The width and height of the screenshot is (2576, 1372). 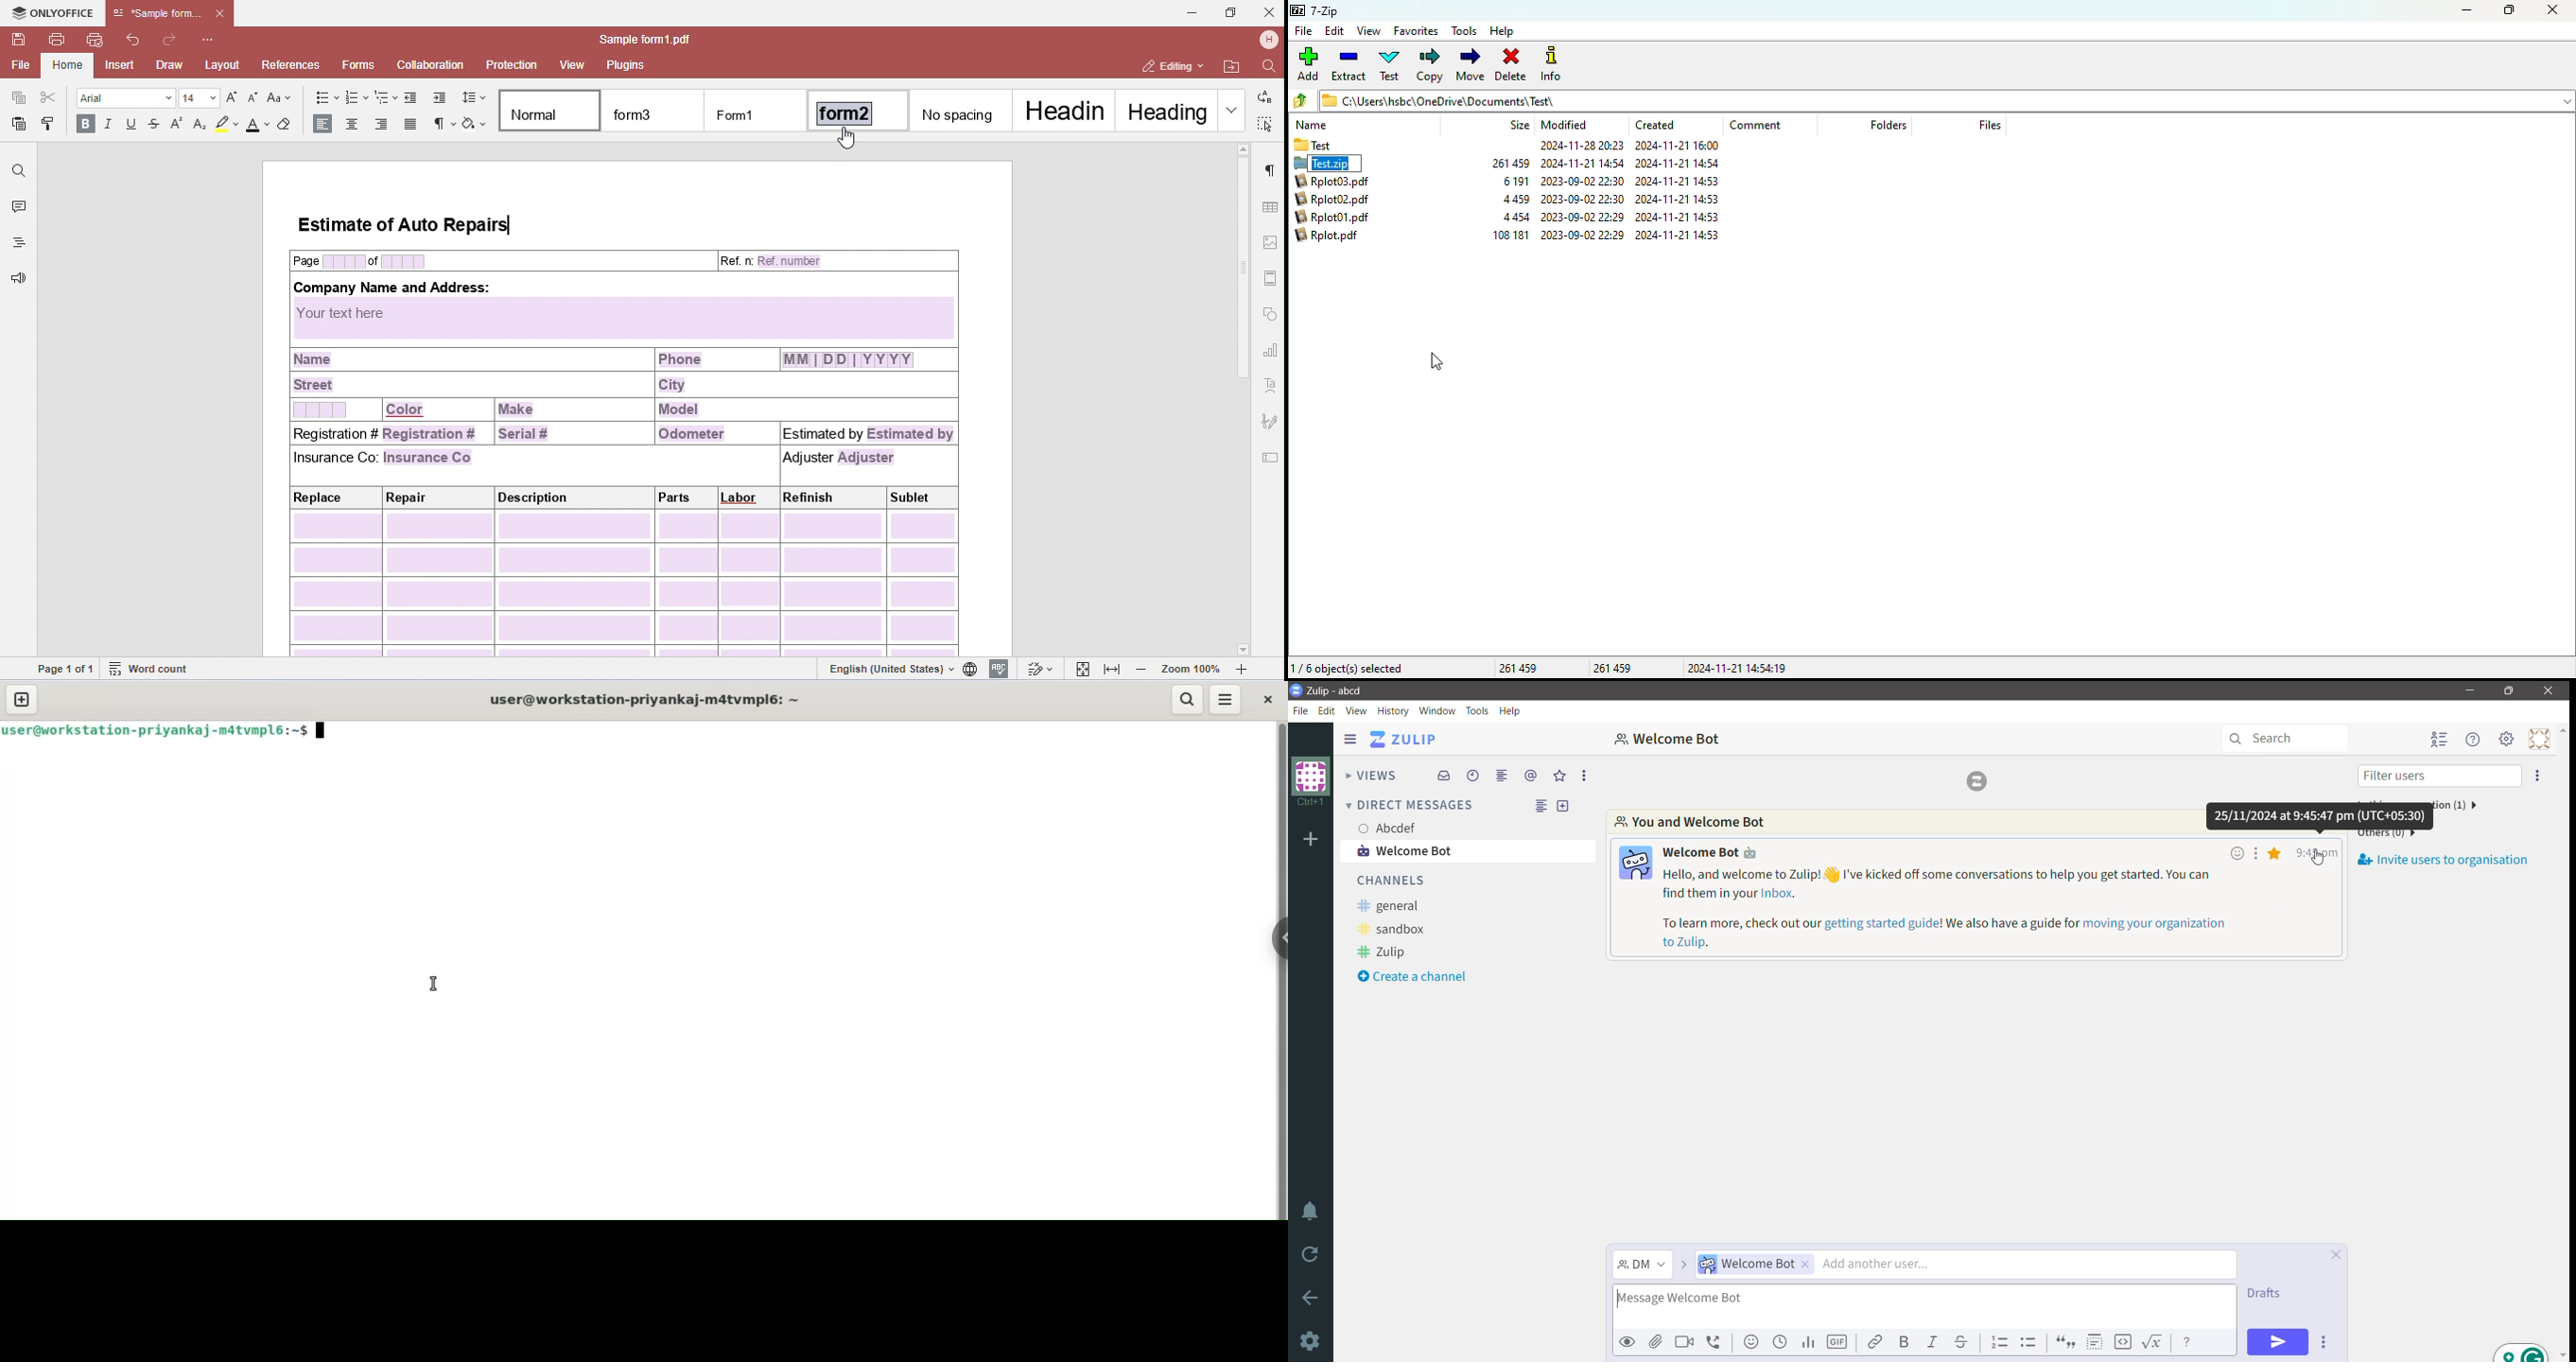 I want to click on 2024-11-21 14:54, so click(x=1680, y=162).